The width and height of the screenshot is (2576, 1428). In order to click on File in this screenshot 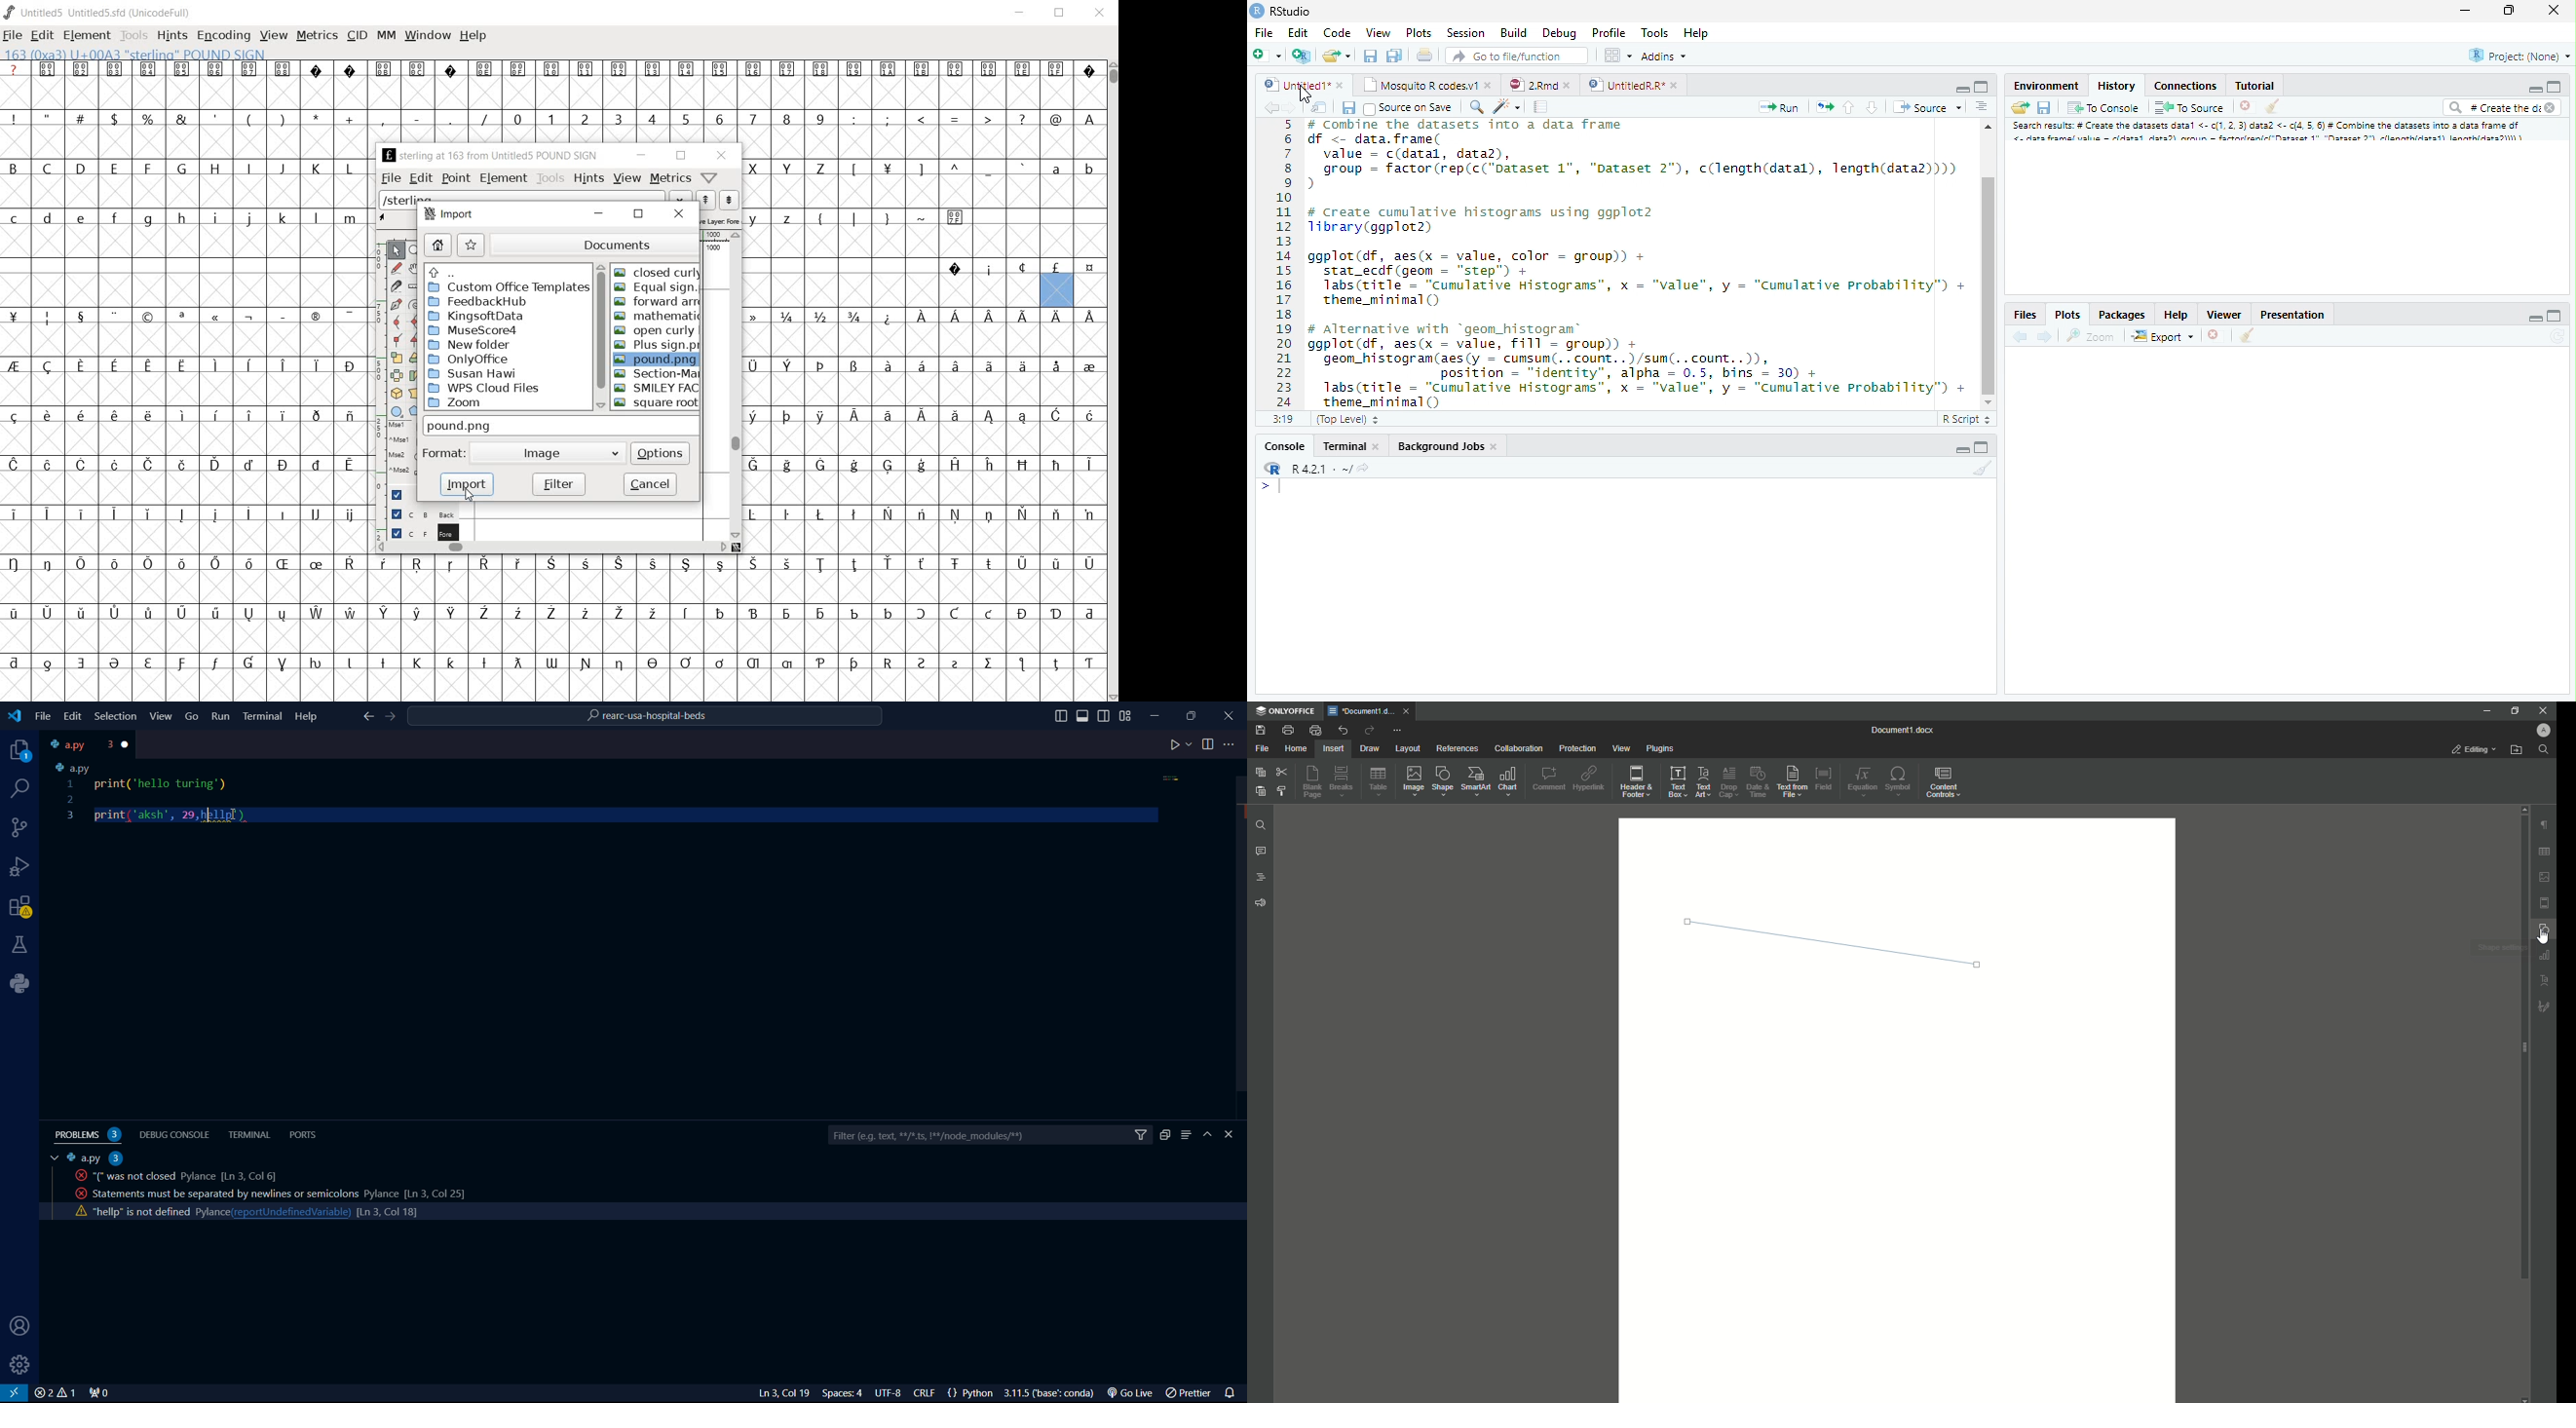, I will do `click(1264, 34)`.